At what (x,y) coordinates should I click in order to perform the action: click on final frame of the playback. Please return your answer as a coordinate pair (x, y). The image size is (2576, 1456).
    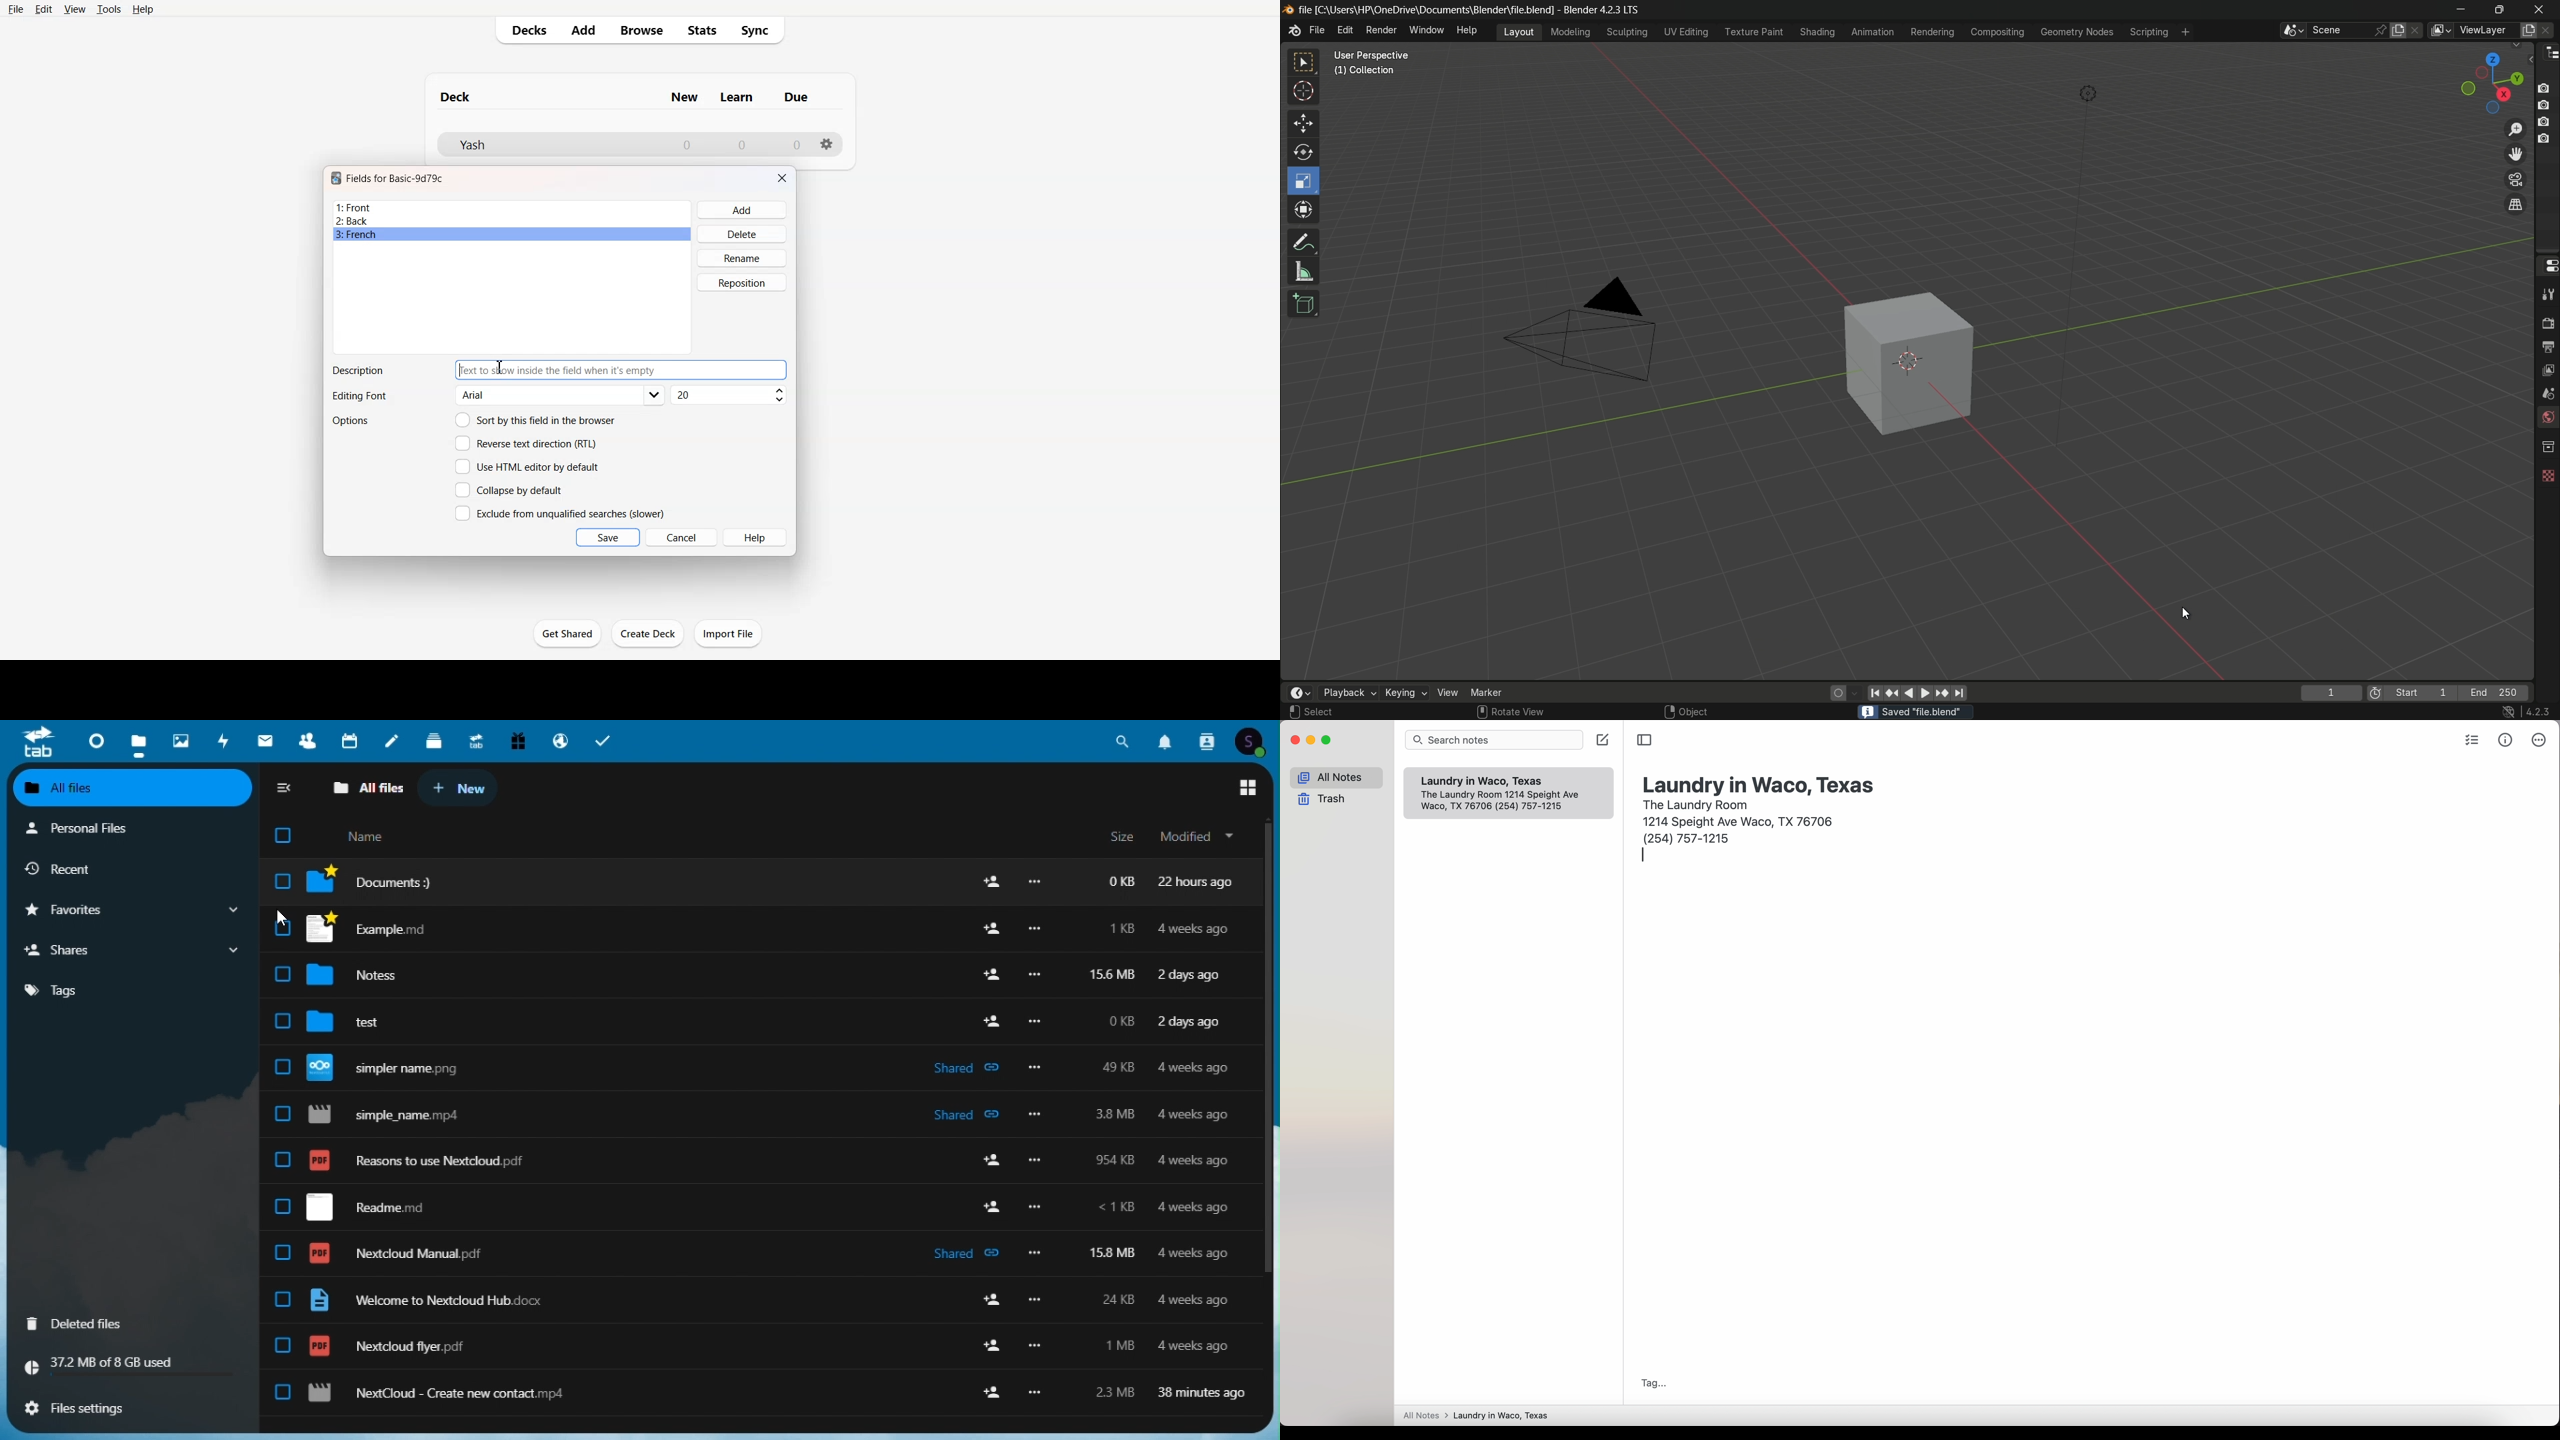
    Looking at the image, I should click on (2495, 693).